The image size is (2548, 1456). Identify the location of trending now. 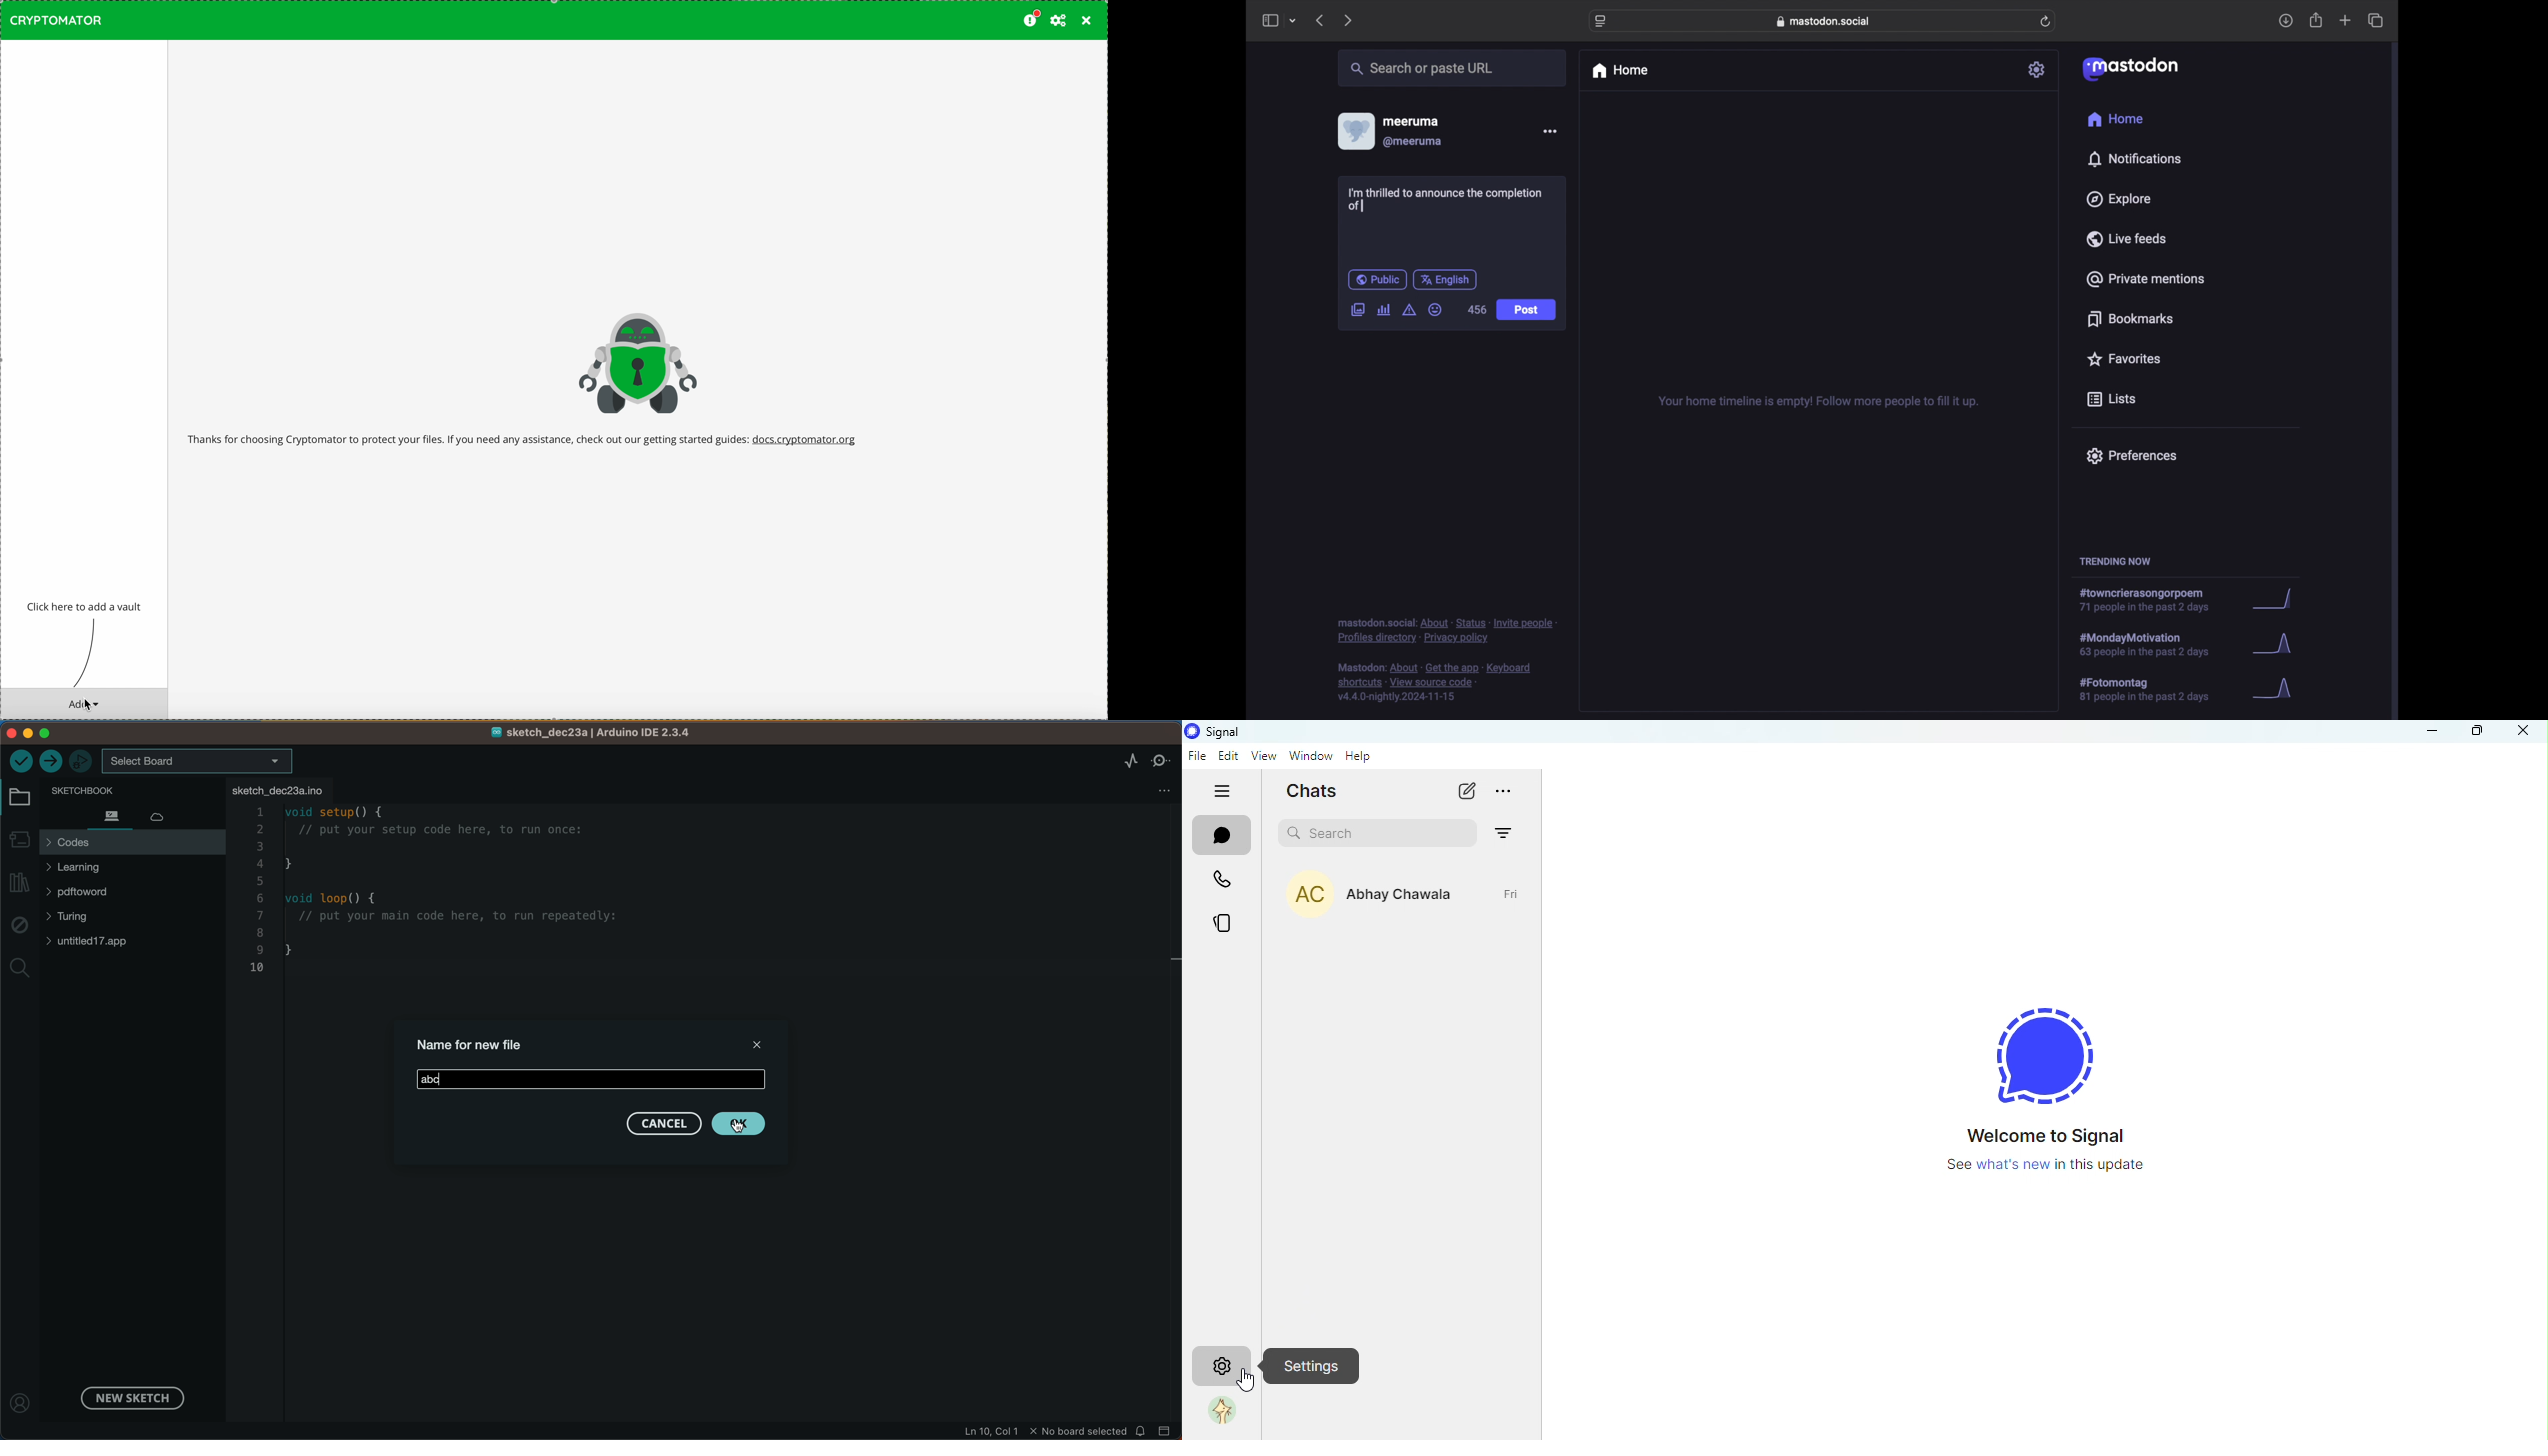
(2115, 561).